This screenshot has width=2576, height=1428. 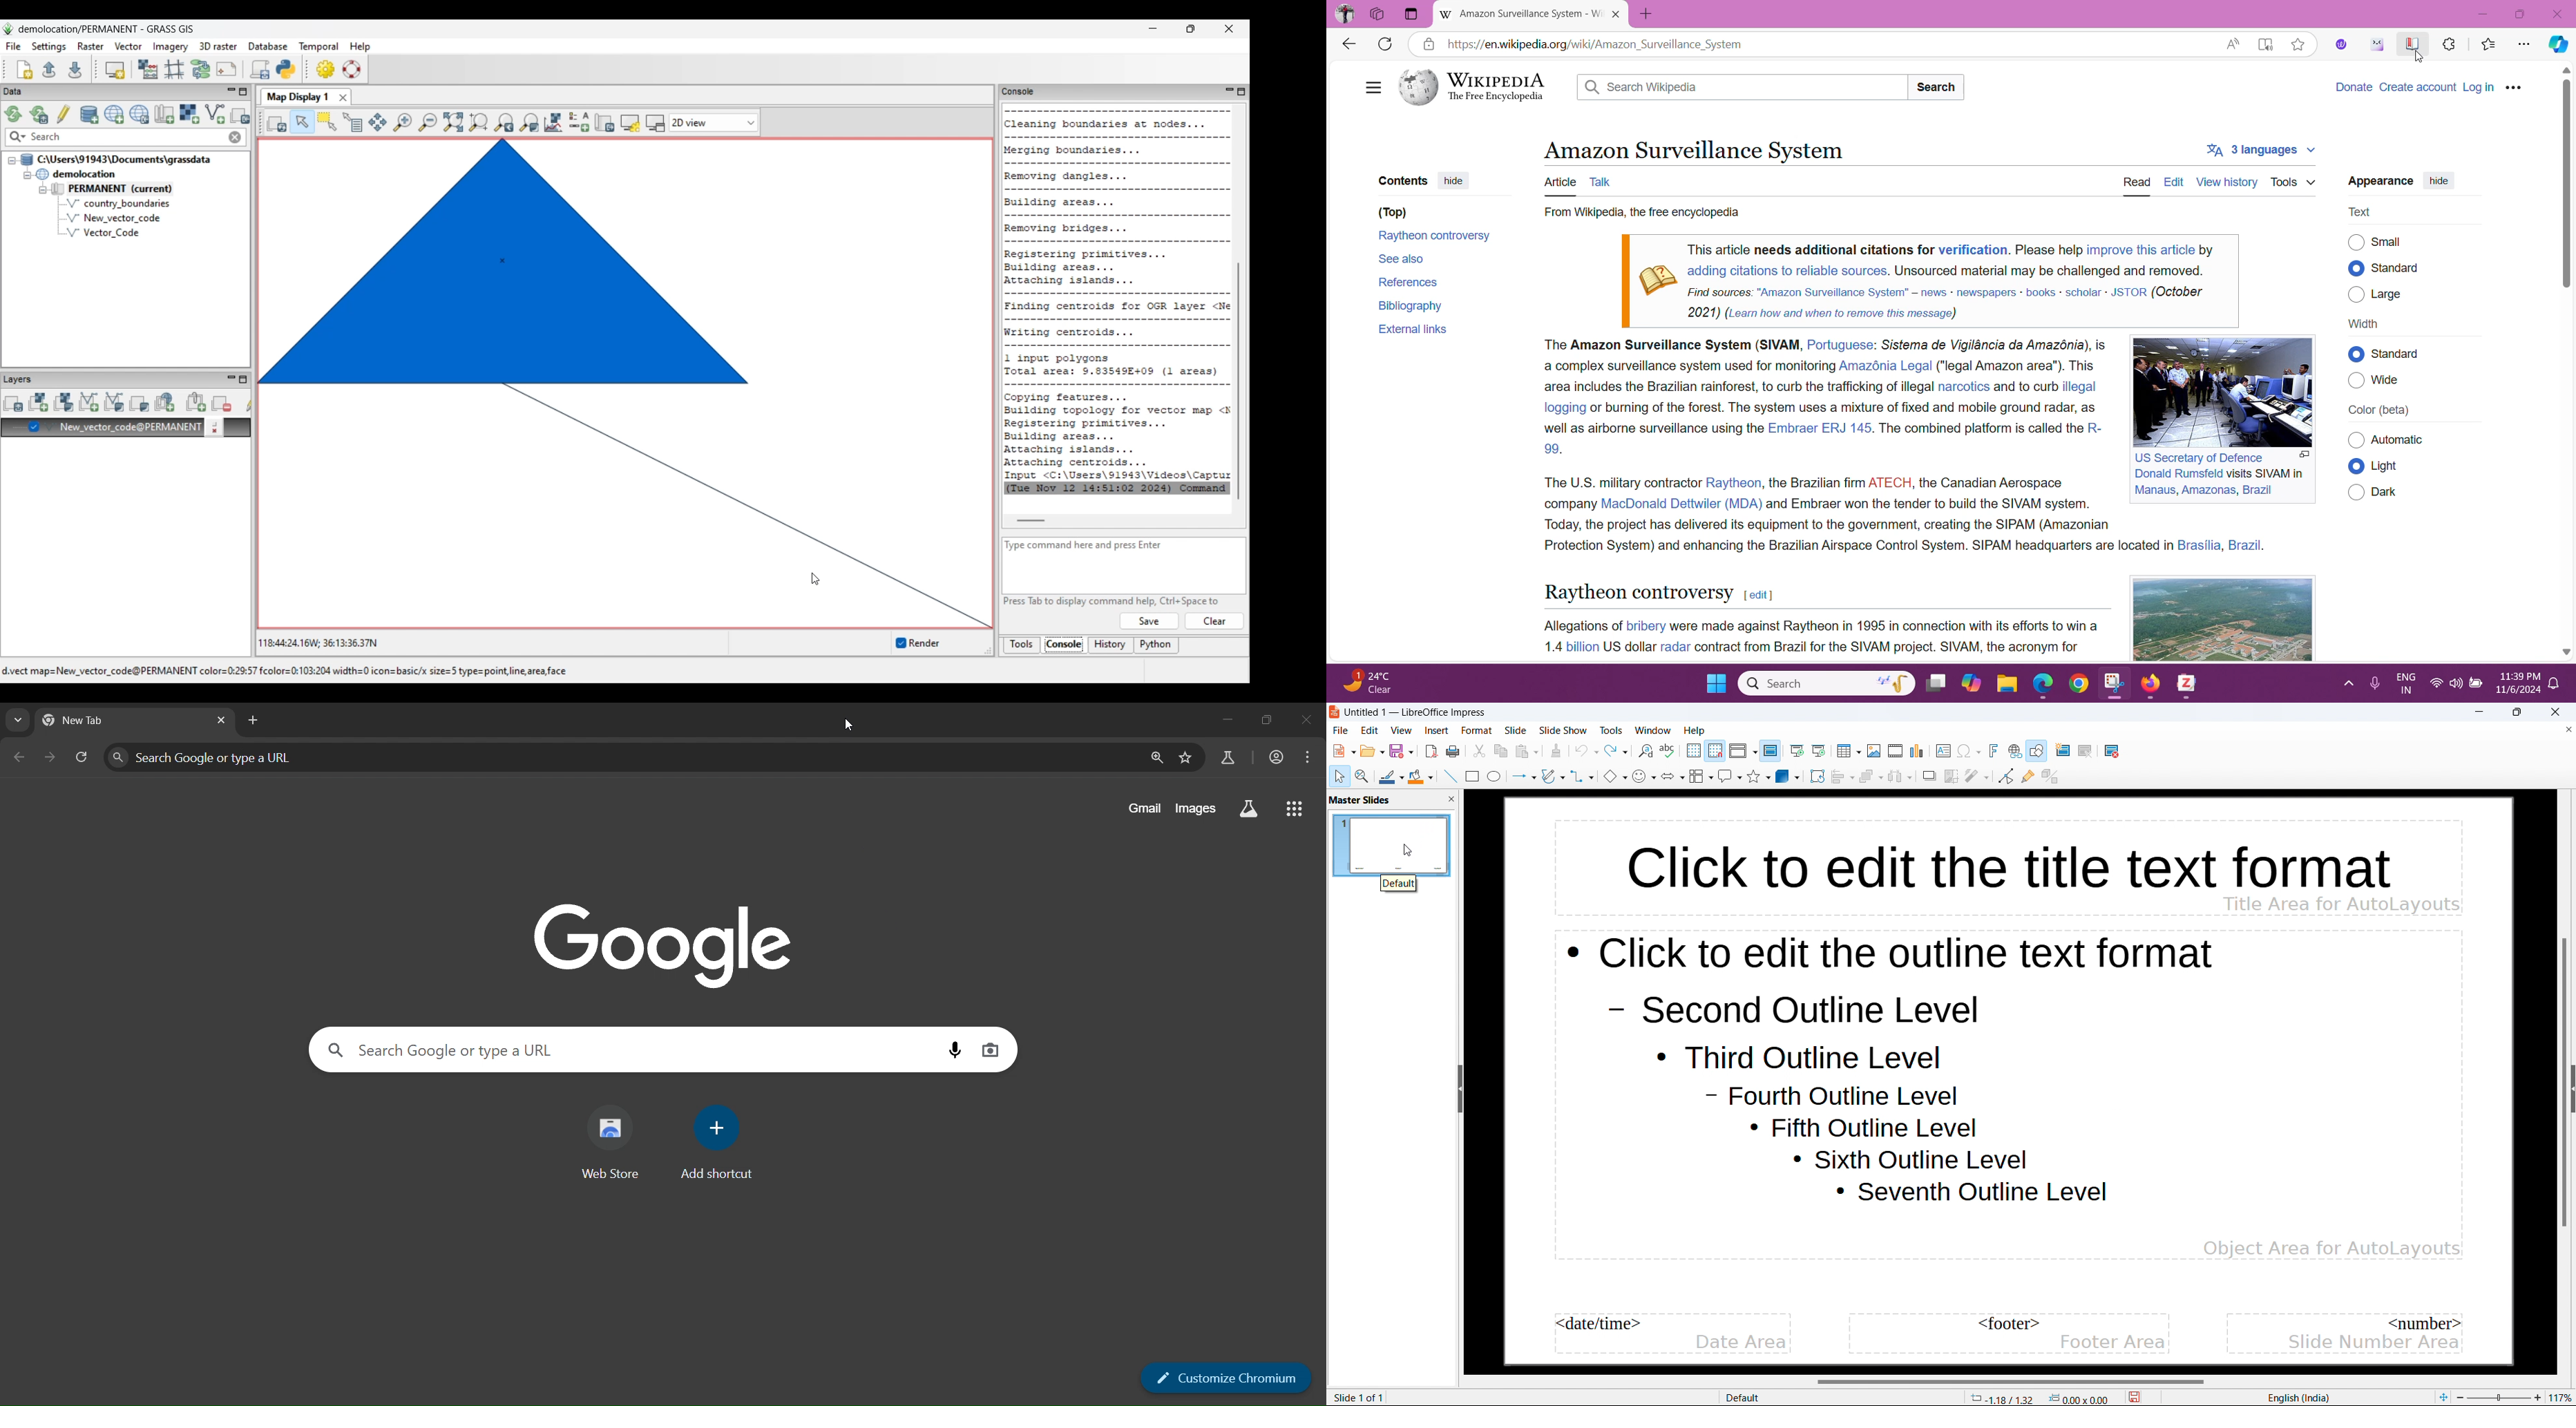 What do you see at coordinates (2356, 492) in the screenshot?
I see `Unselected` at bounding box center [2356, 492].